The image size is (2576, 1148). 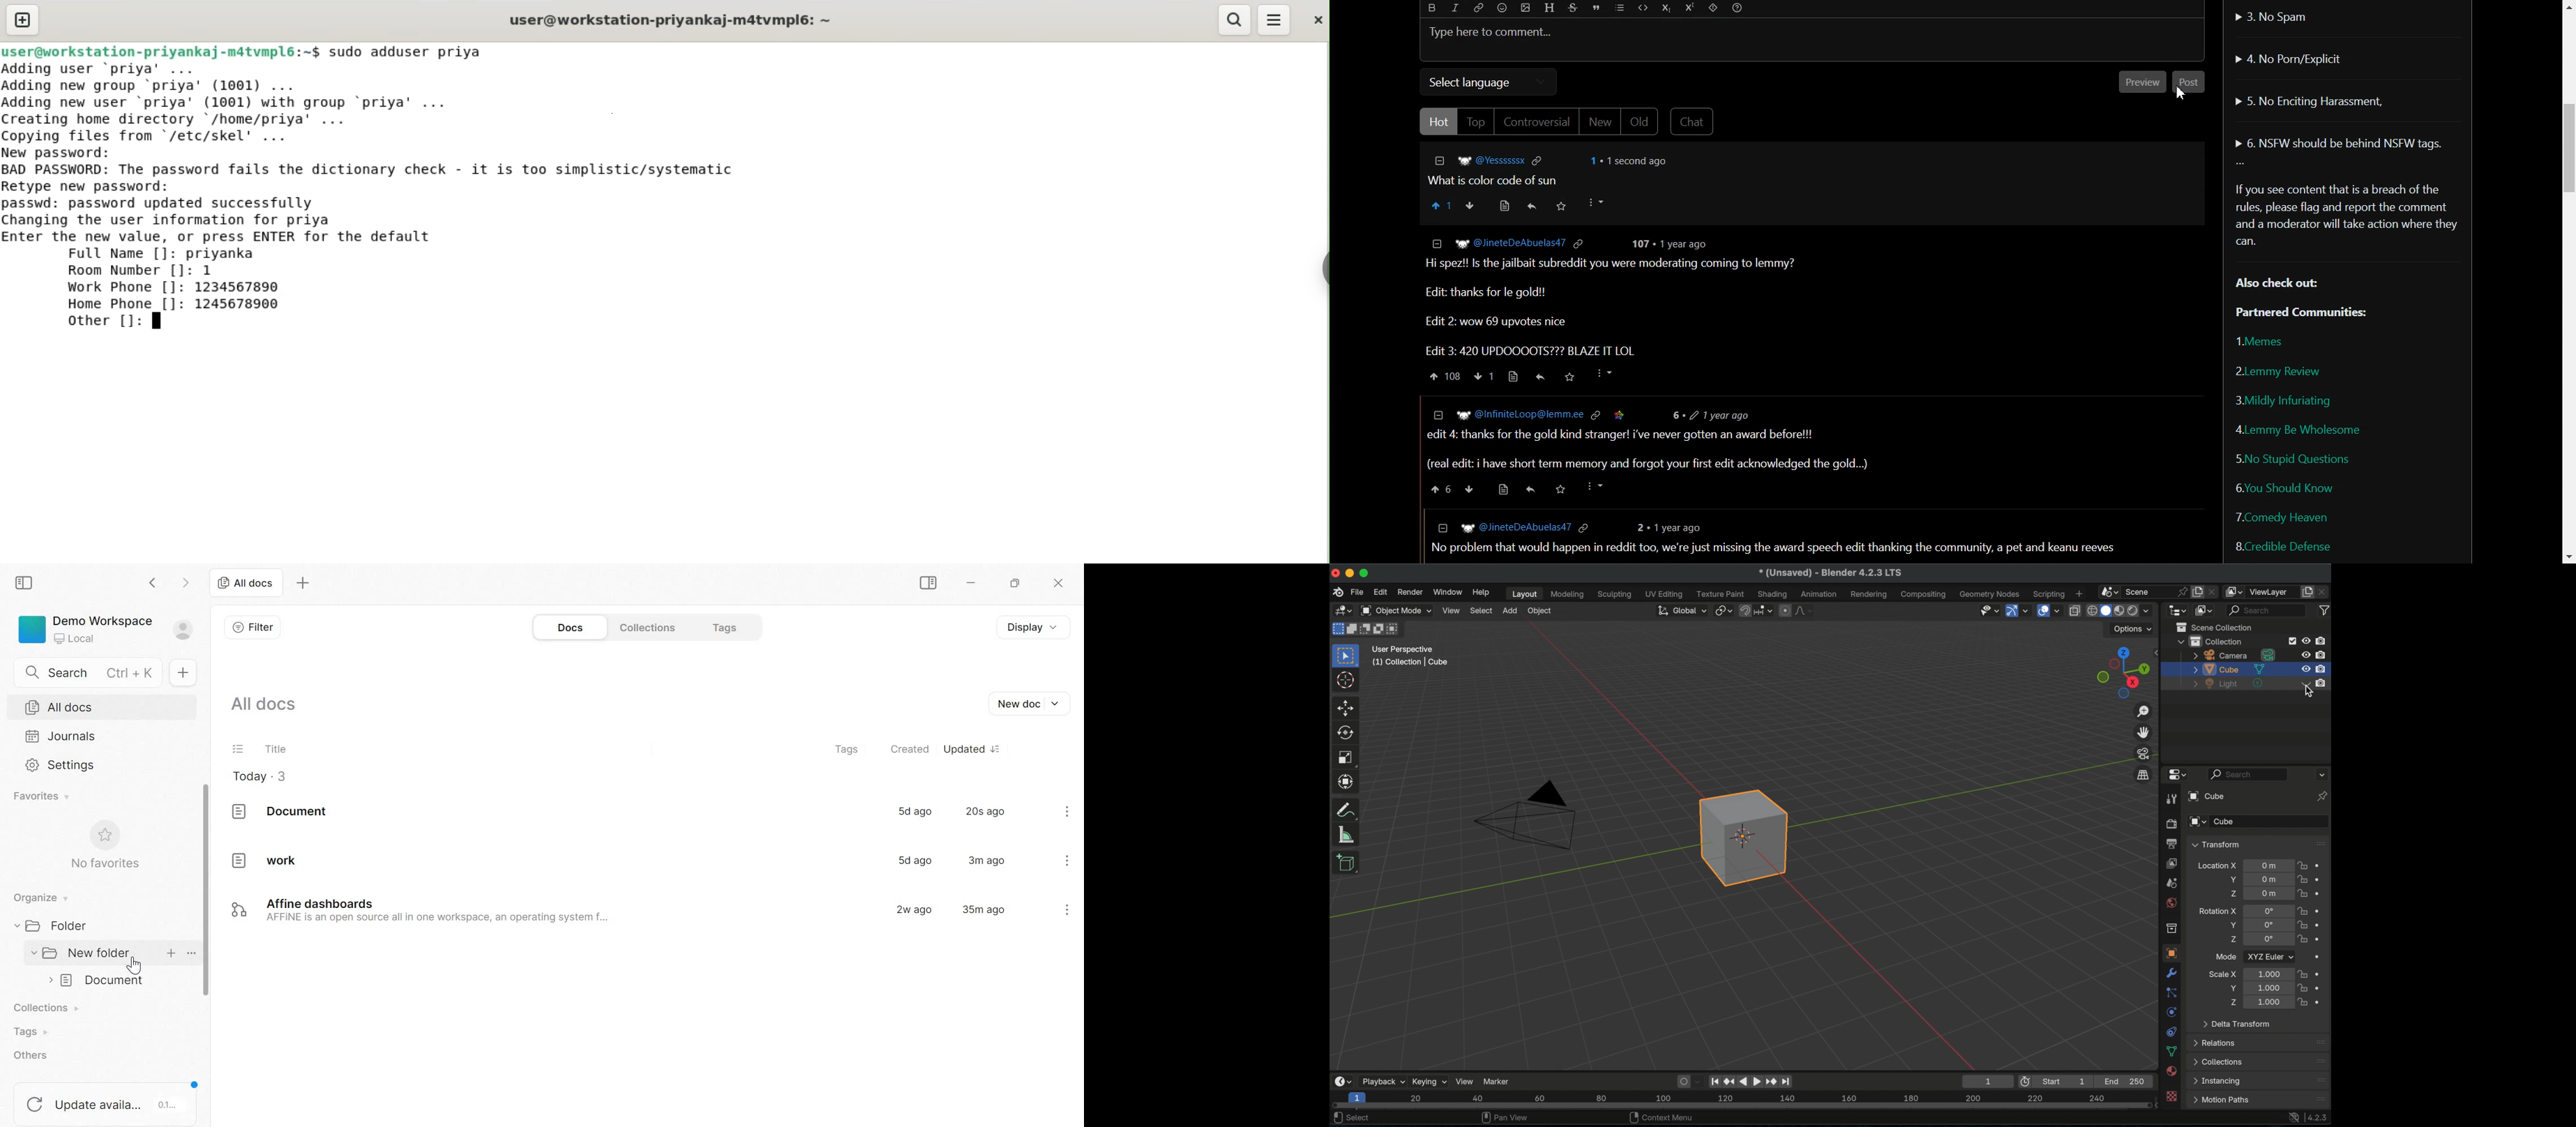 I want to click on particles, so click(x=2171, y=993).